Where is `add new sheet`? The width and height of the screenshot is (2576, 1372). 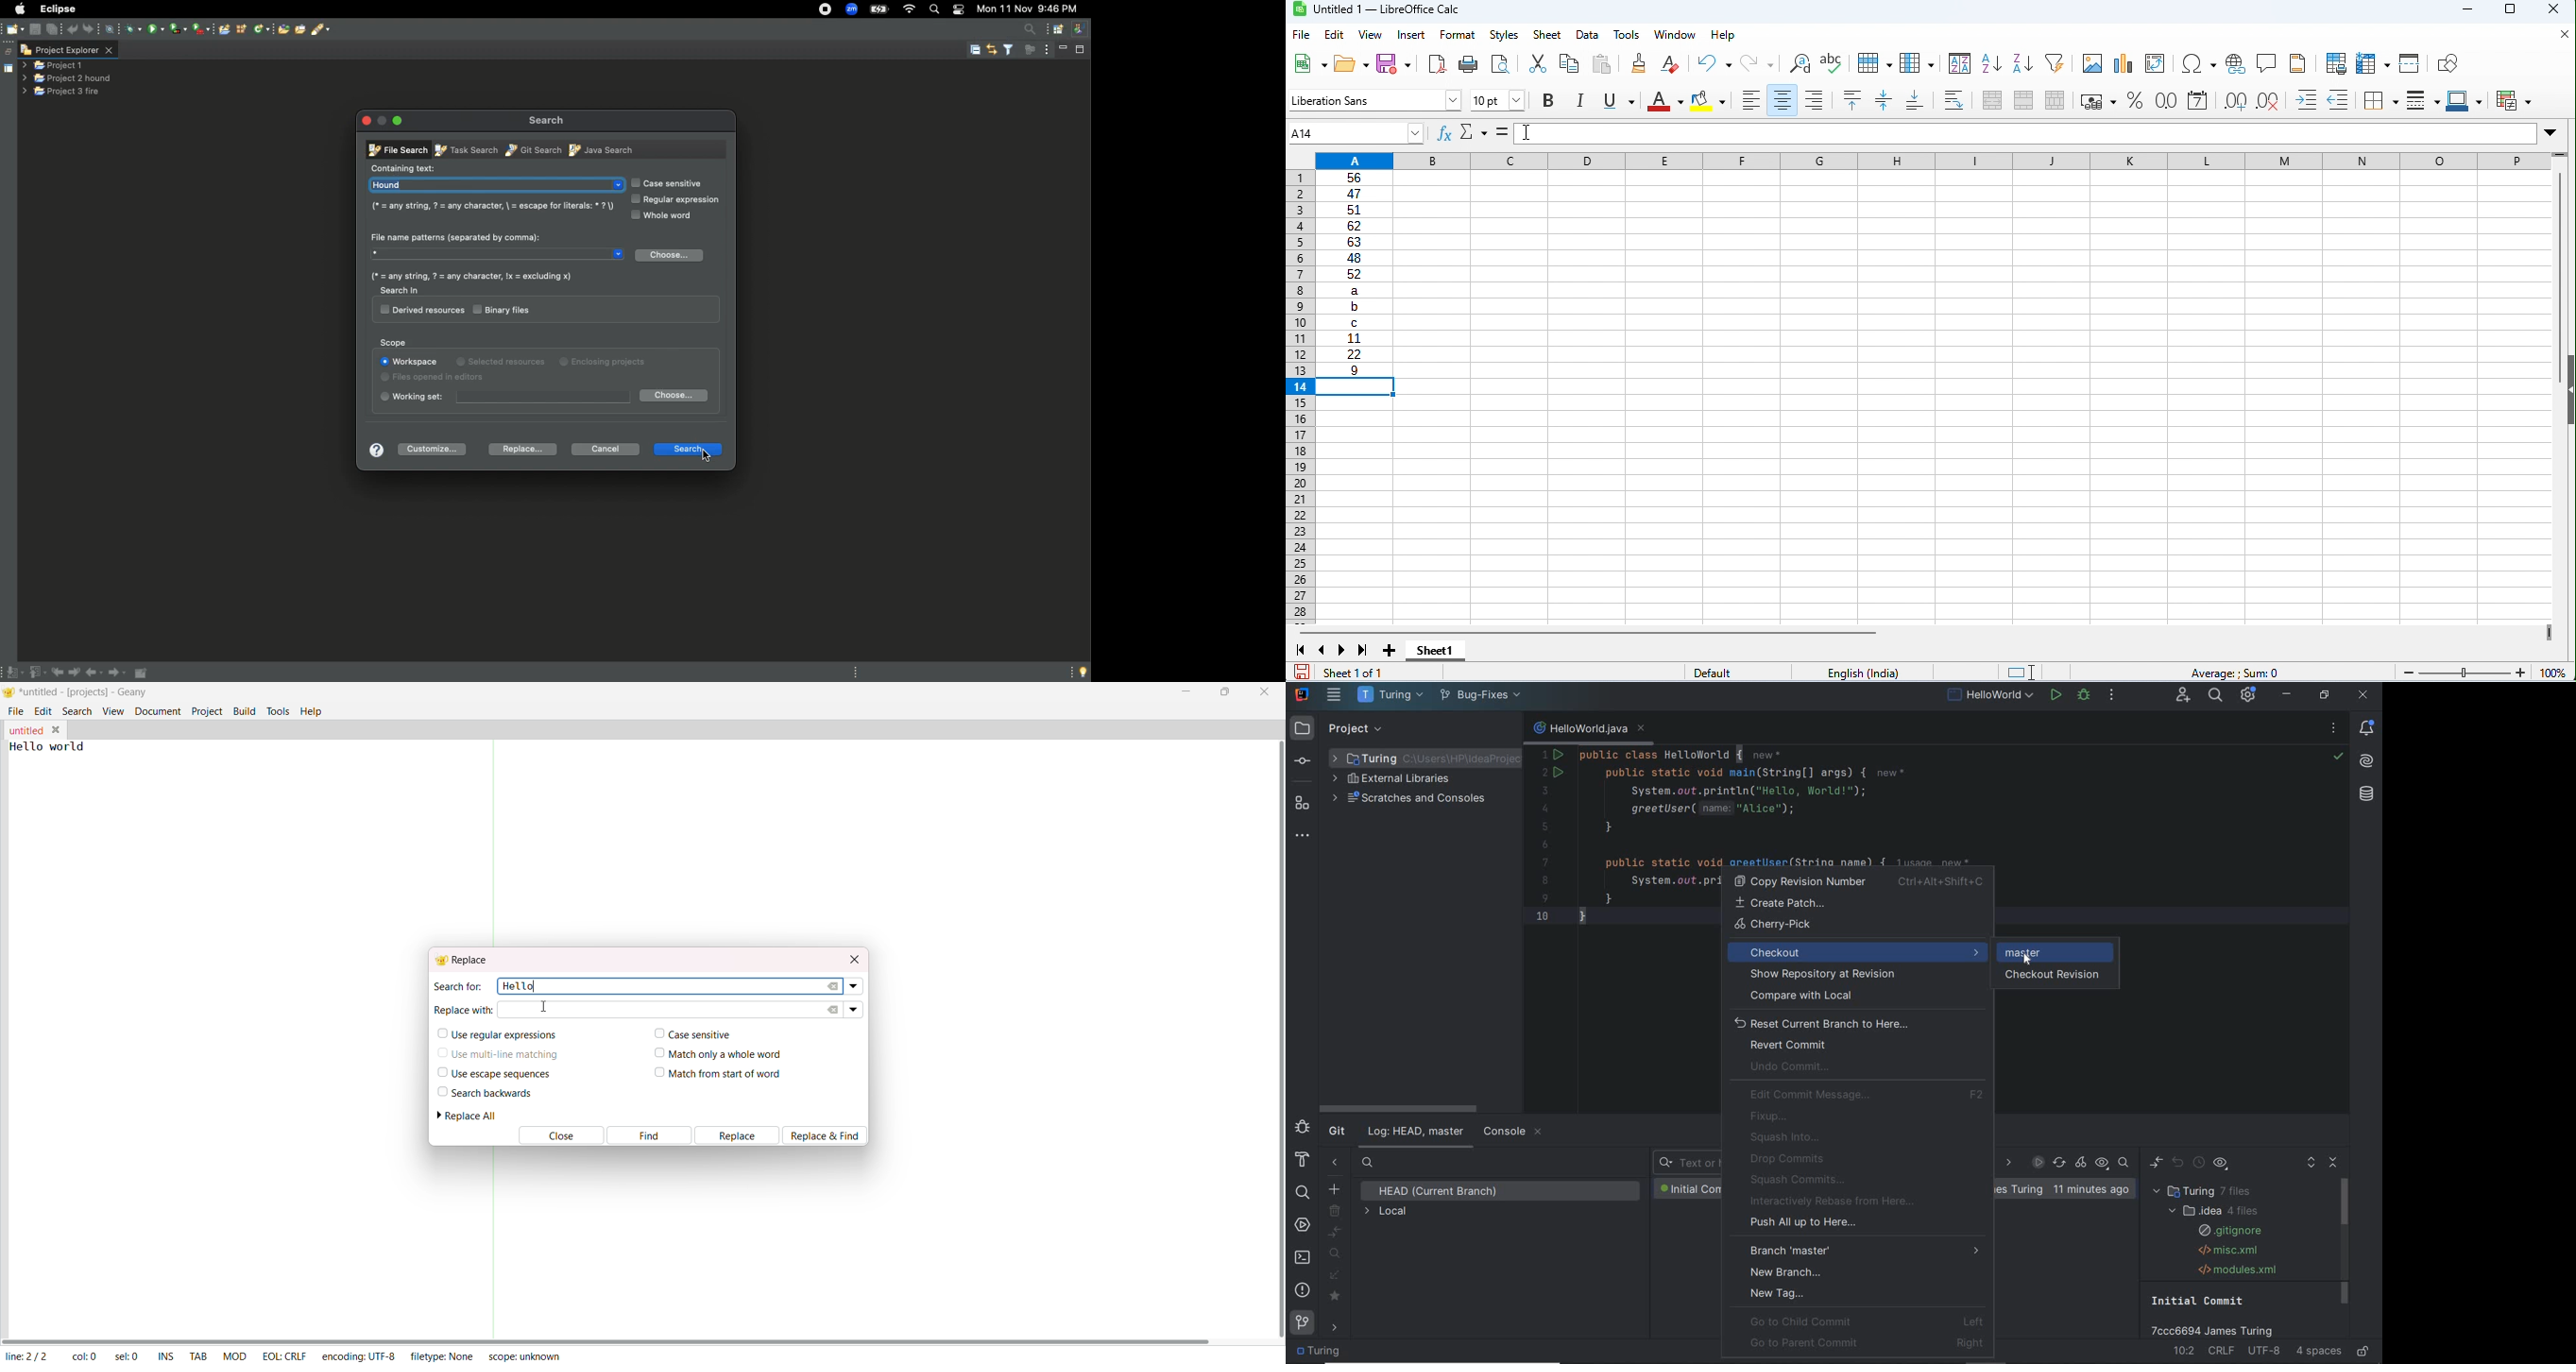 add new sheet is located at coordinates (1389, 652).